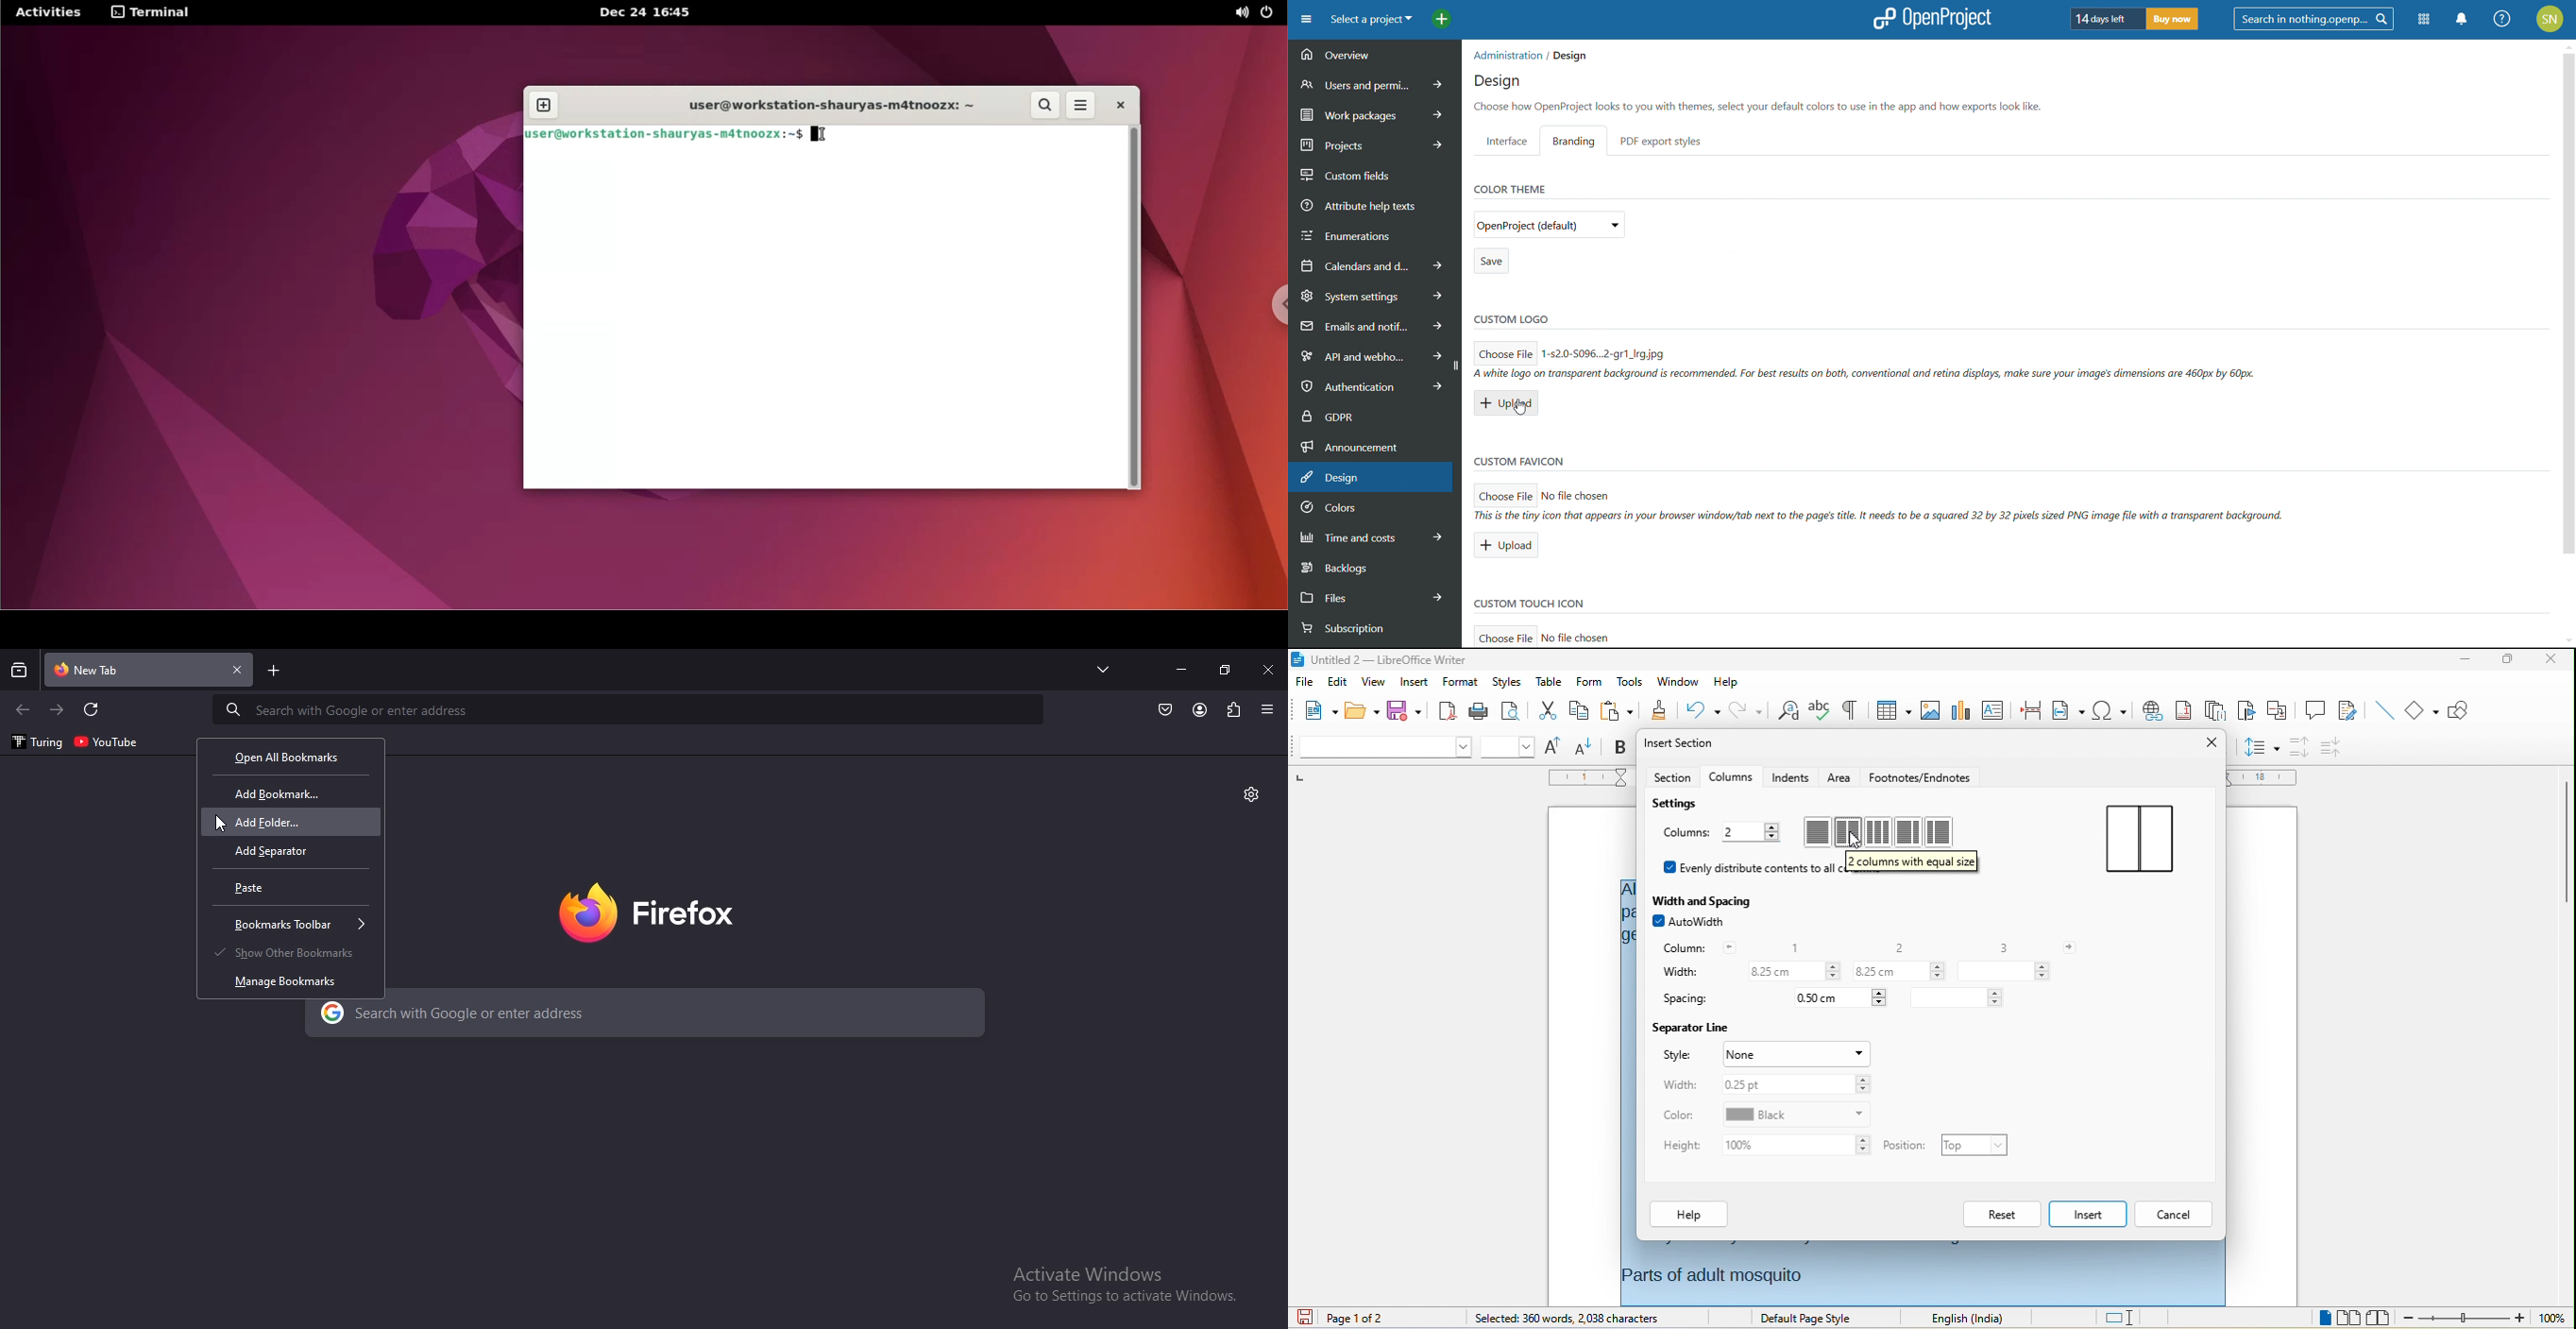 The image size is (2576, 1344). Describe the element at coordinates (1414, 681) in the screenshot. I see `insert` at that location.